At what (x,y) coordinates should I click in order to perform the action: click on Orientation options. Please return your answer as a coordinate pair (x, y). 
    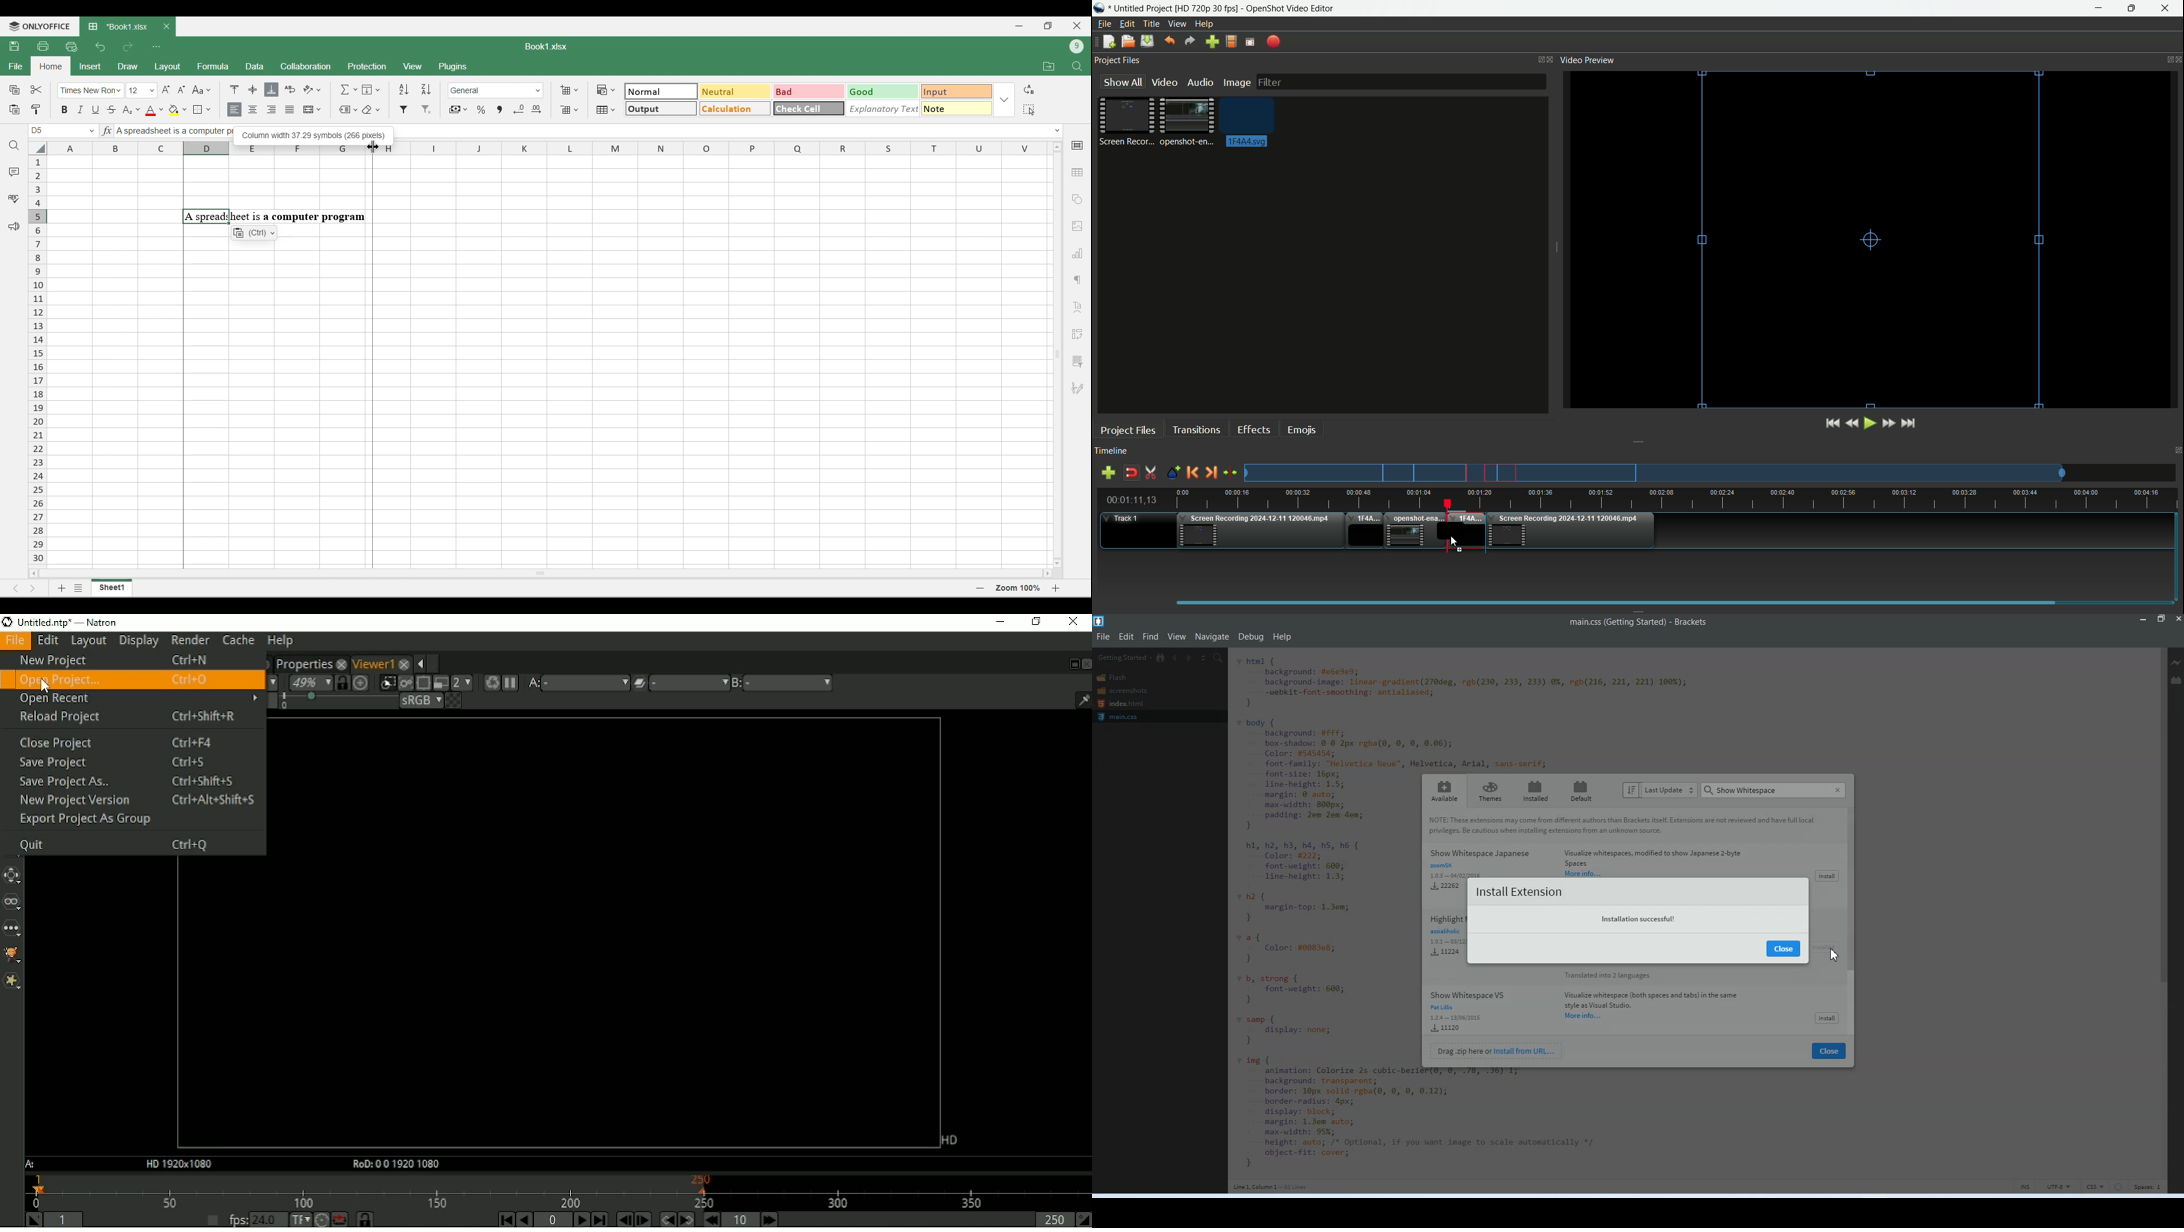
    Looking at the image, I should click on (313, 89).